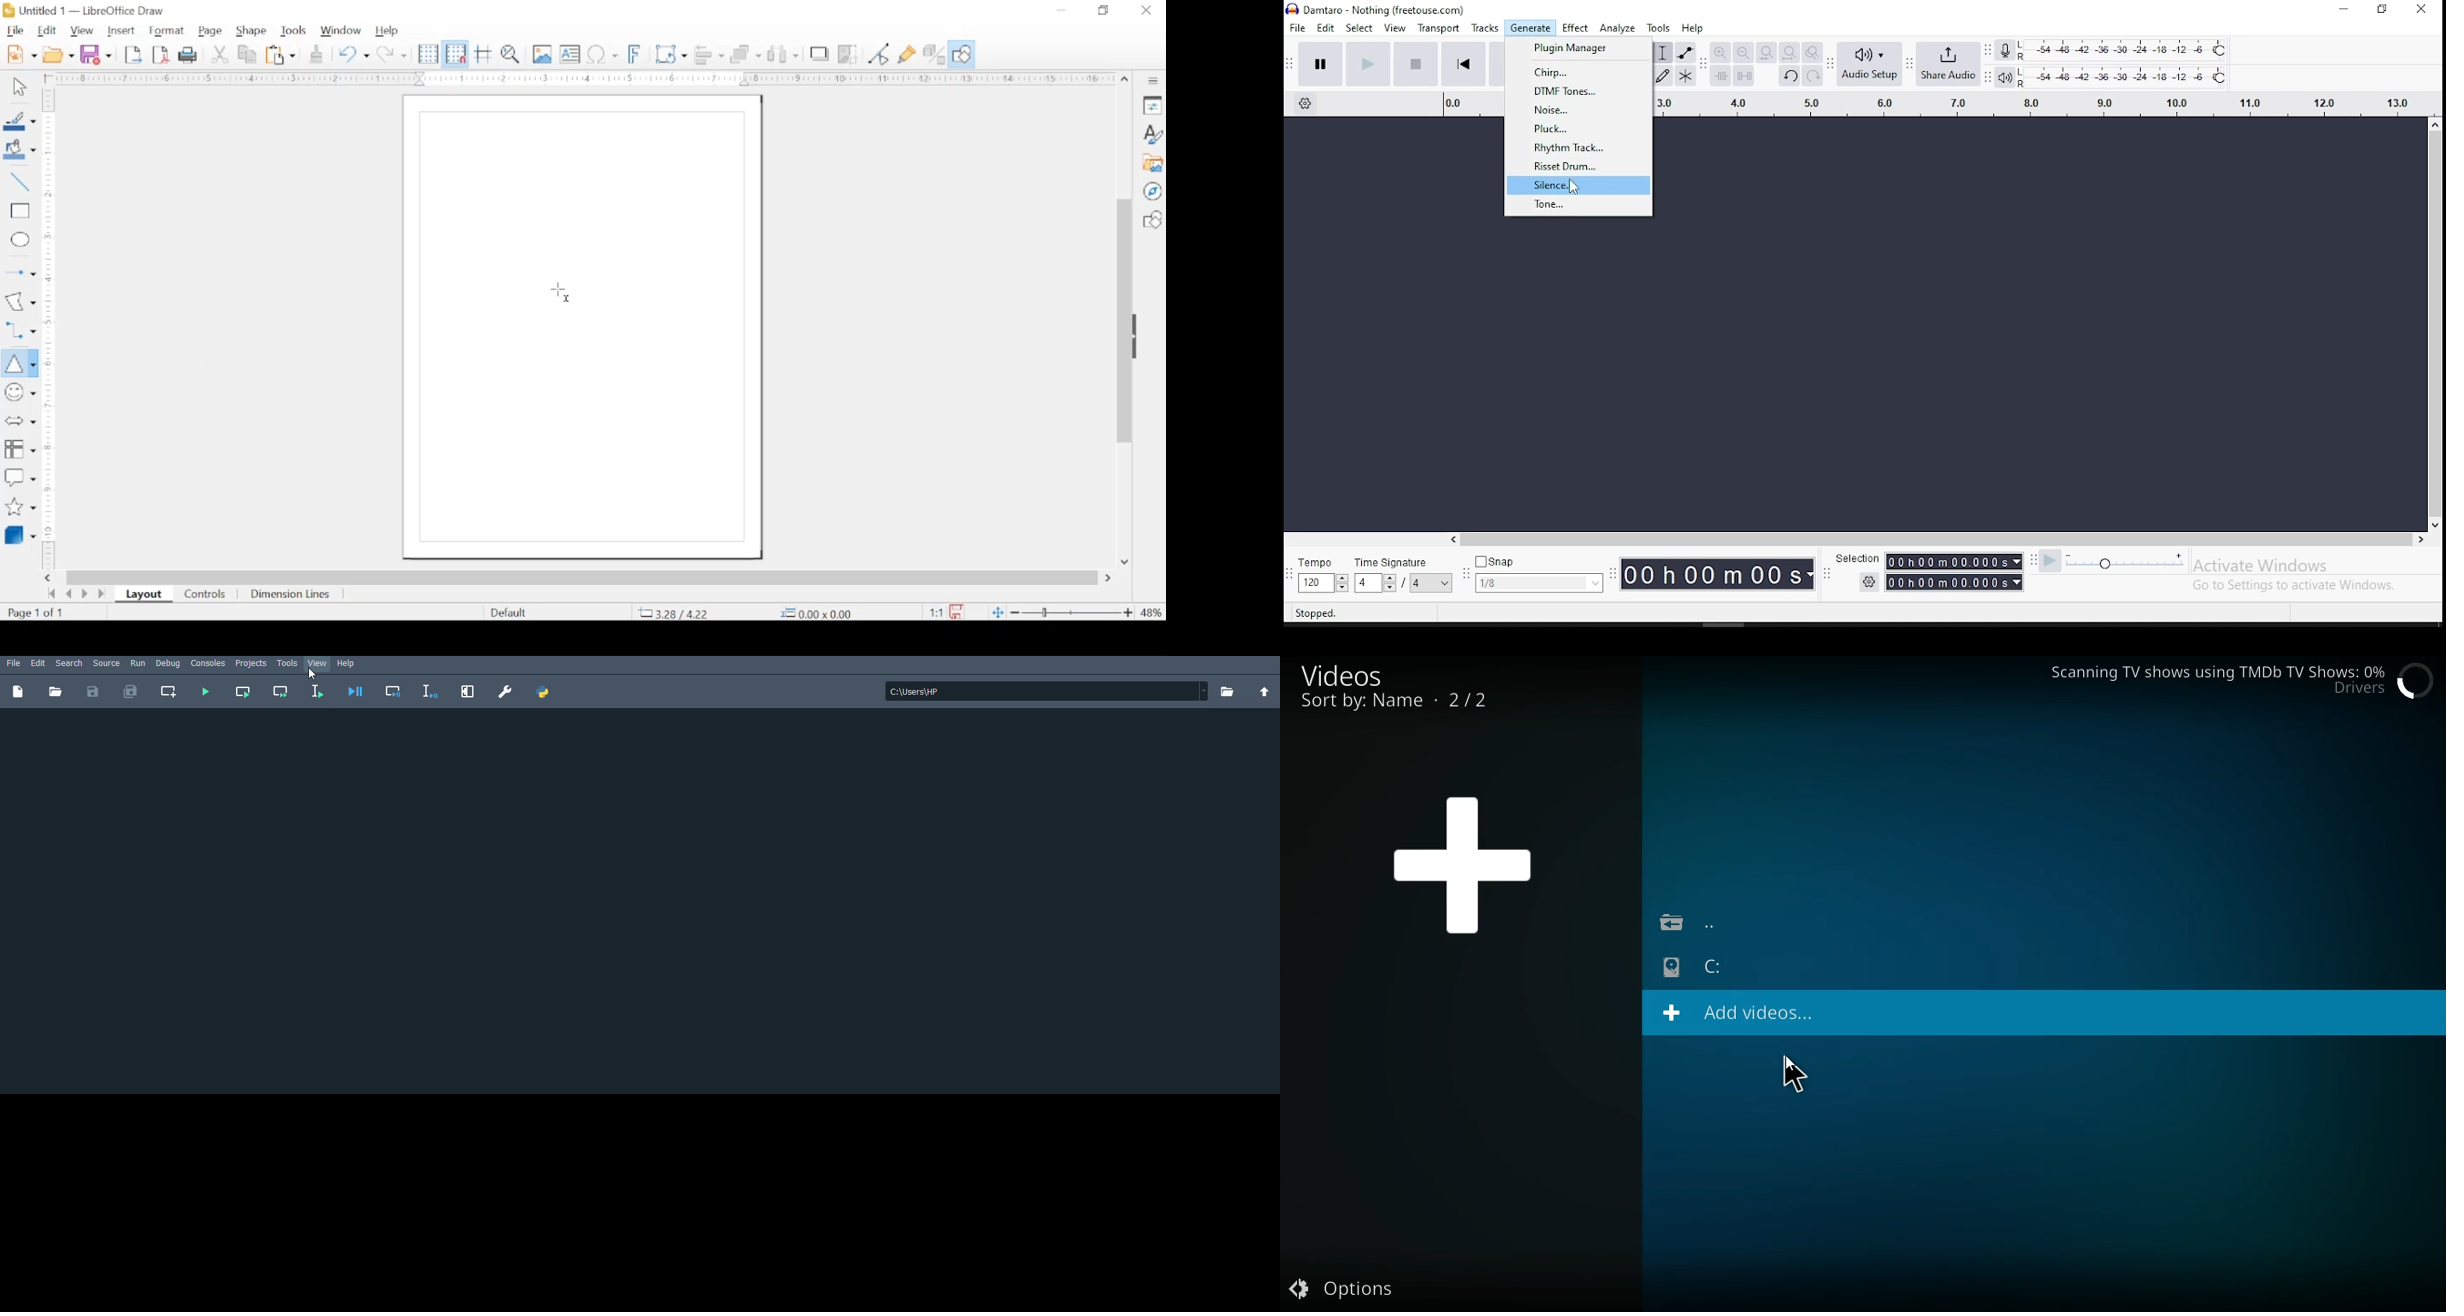 The width and height of the screenshot is (2464, 1316). Describe the element at coordinates (1341, 1290) in the screenshot. I see `Options` at that location.